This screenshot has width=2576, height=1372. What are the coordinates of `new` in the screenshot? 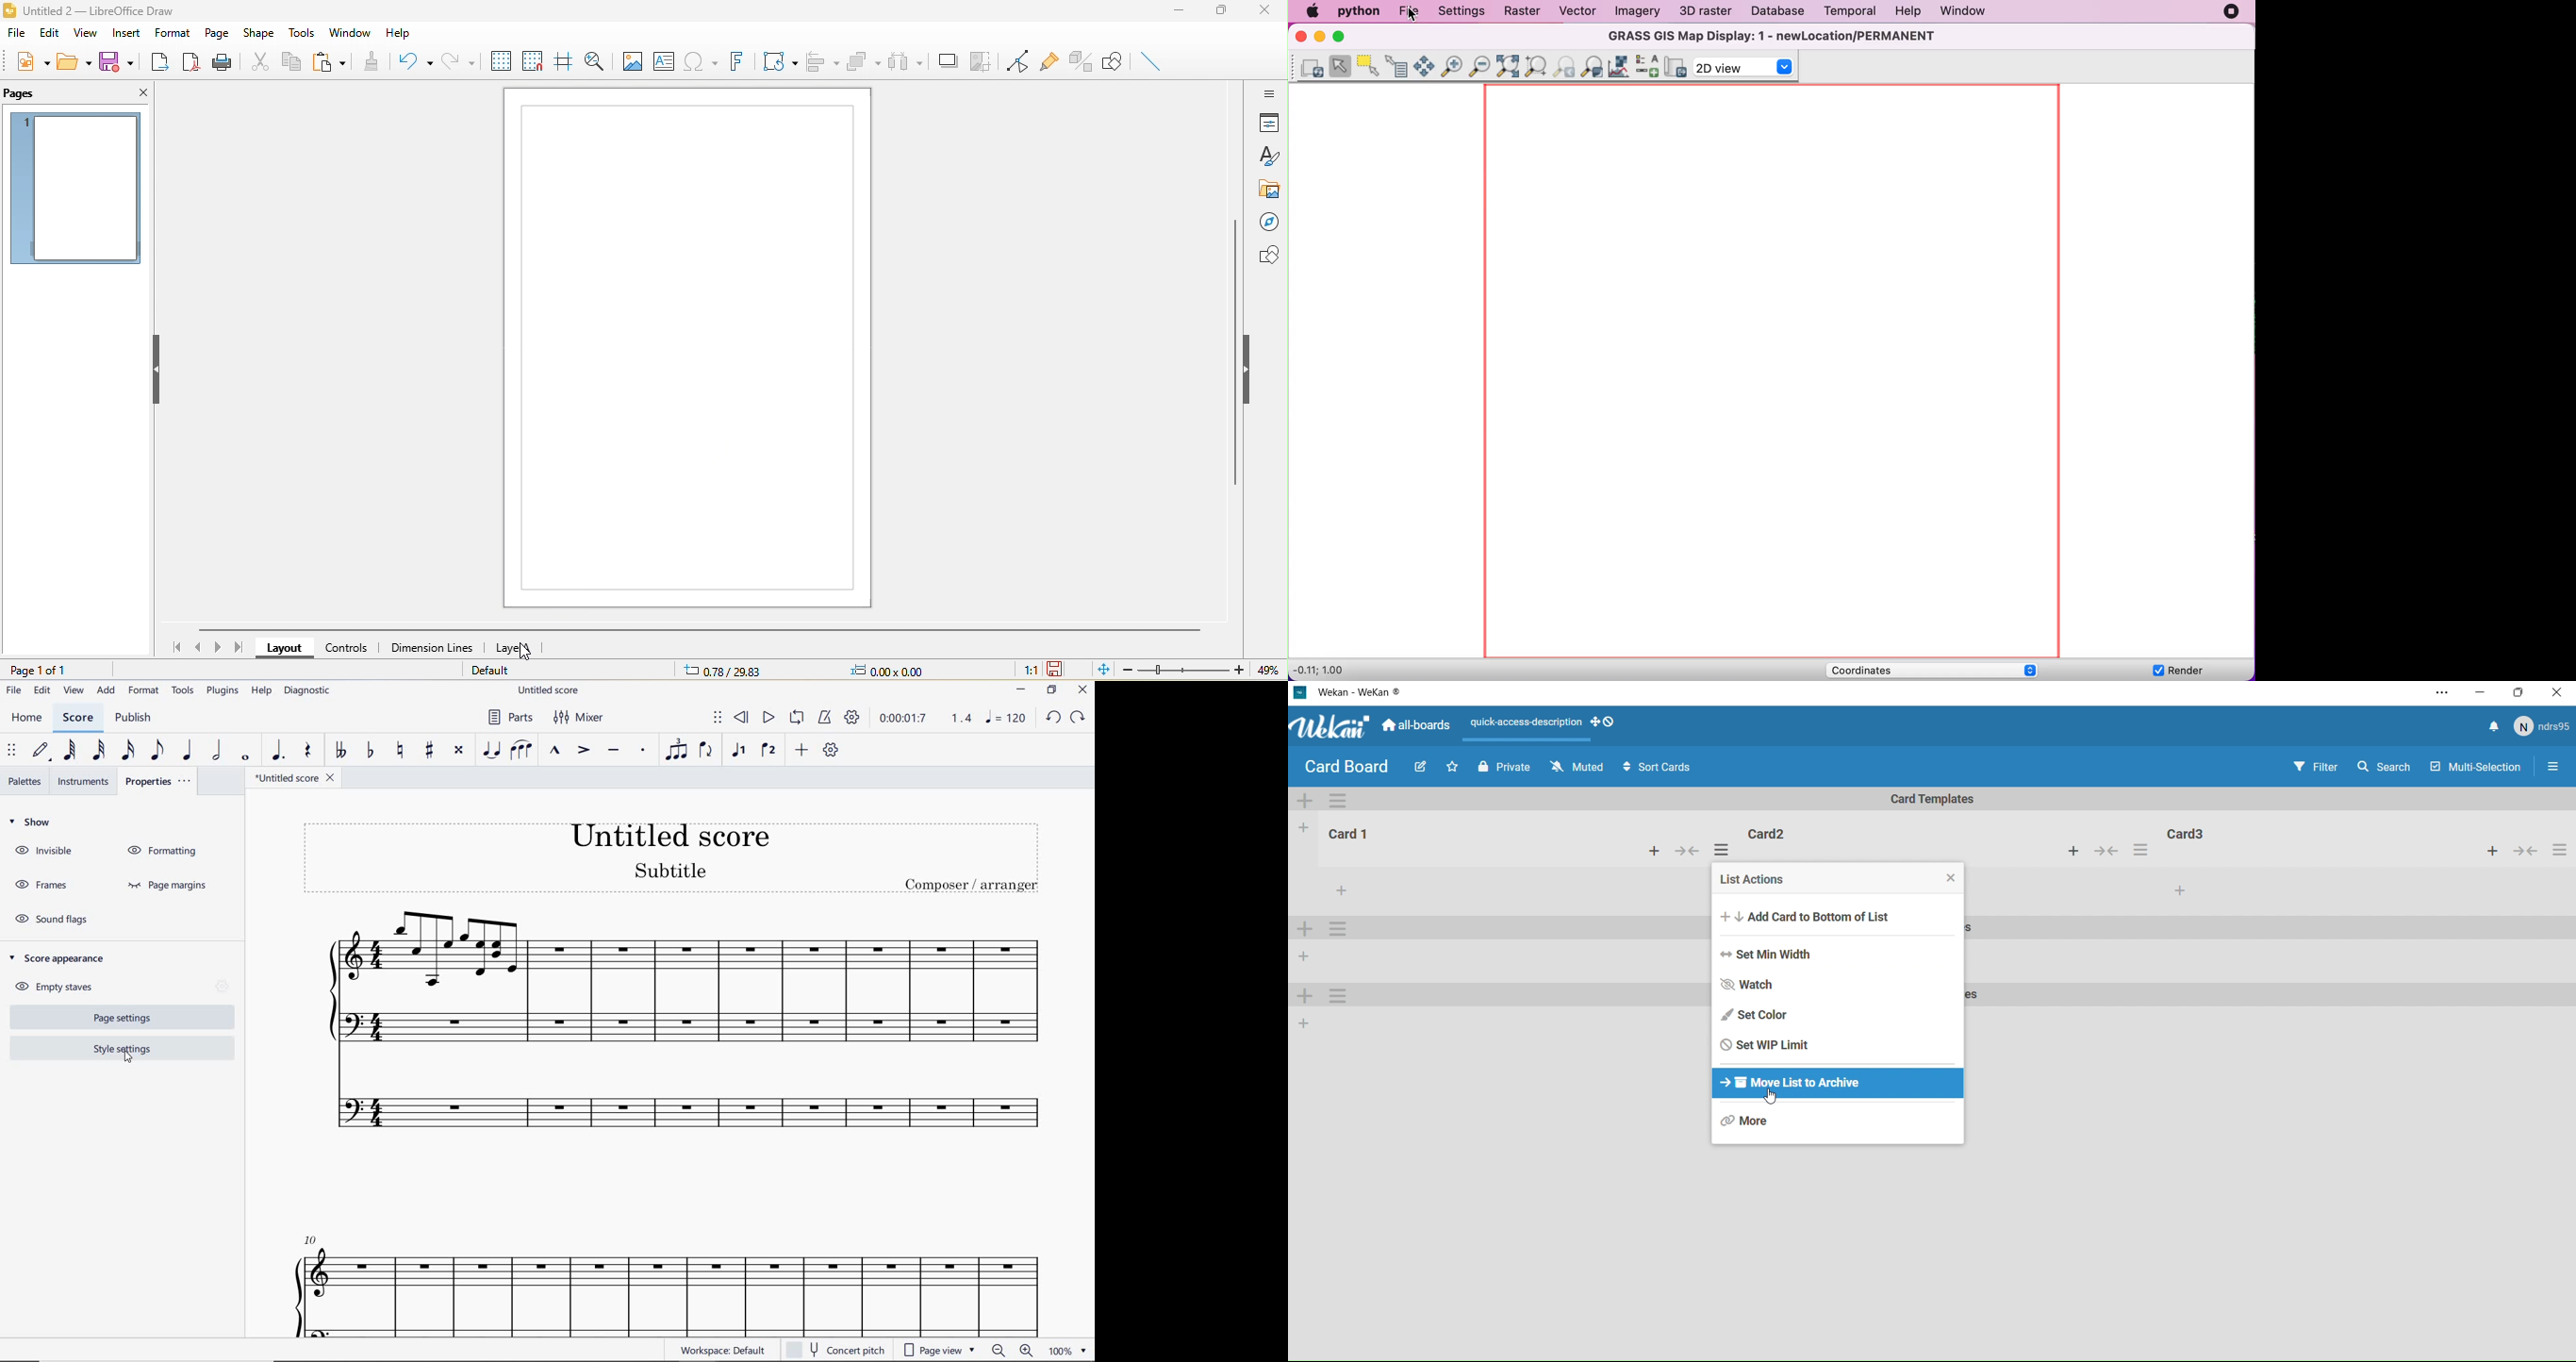 It's located at (27, 60).